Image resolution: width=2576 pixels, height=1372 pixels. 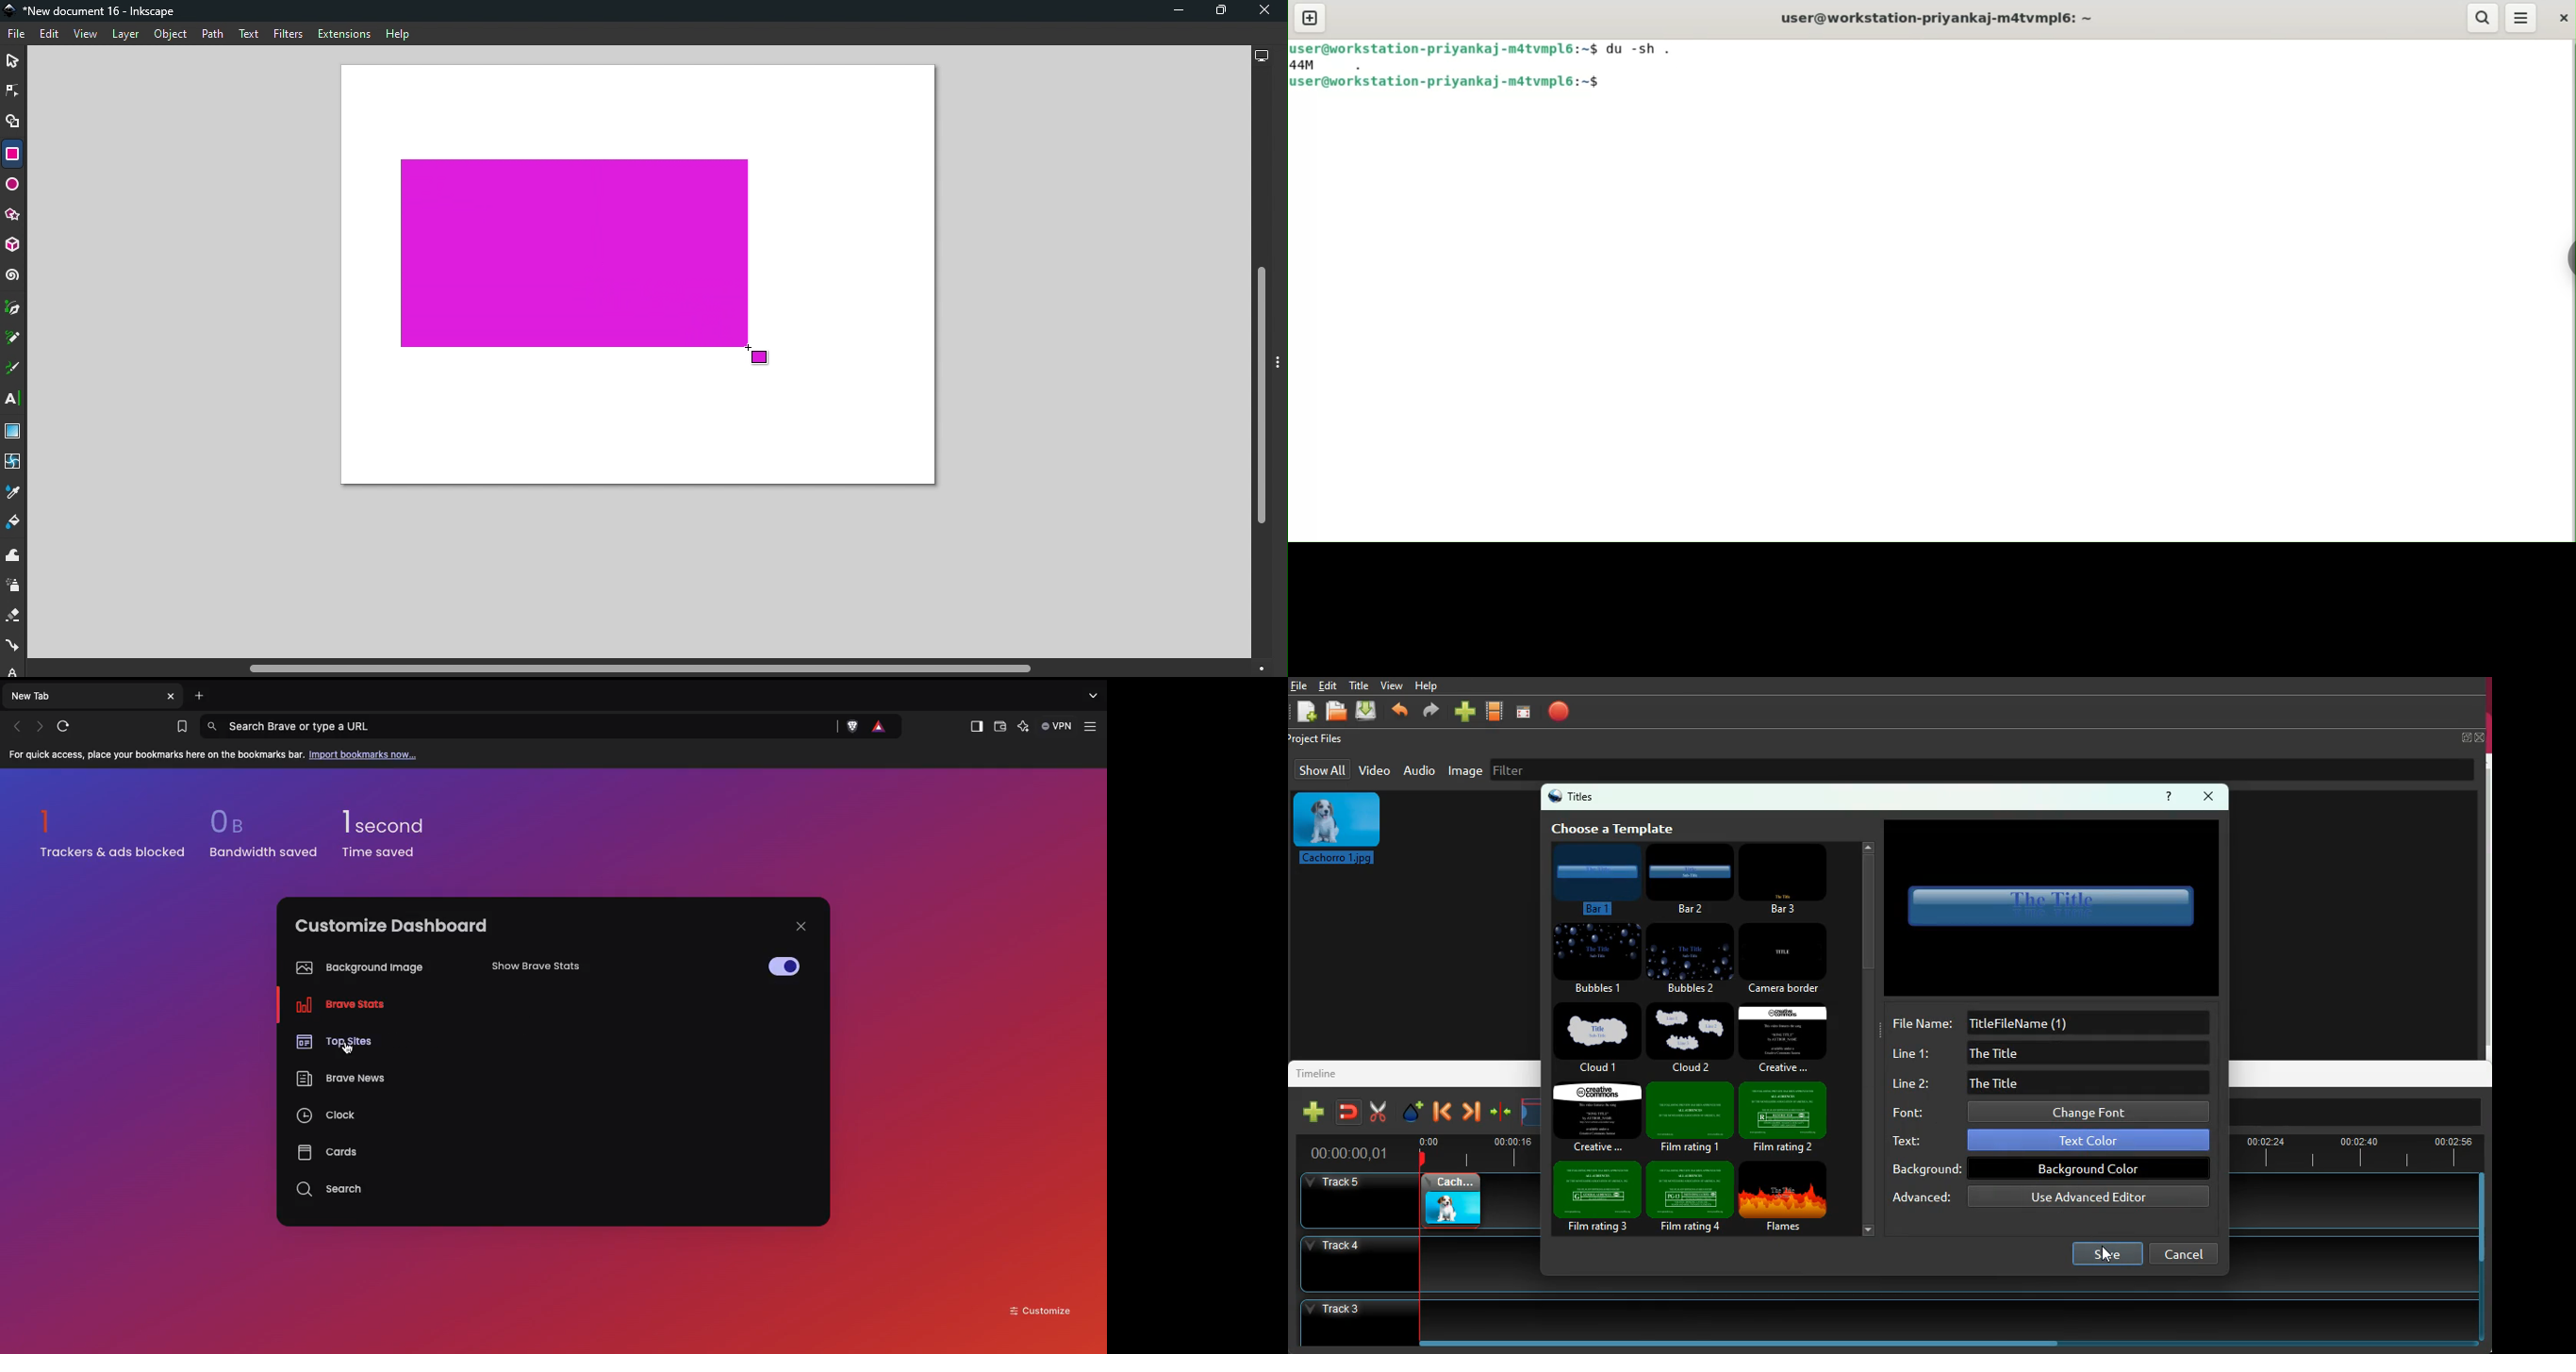 I want to click on Sidebar, so click(x=975, y=727).